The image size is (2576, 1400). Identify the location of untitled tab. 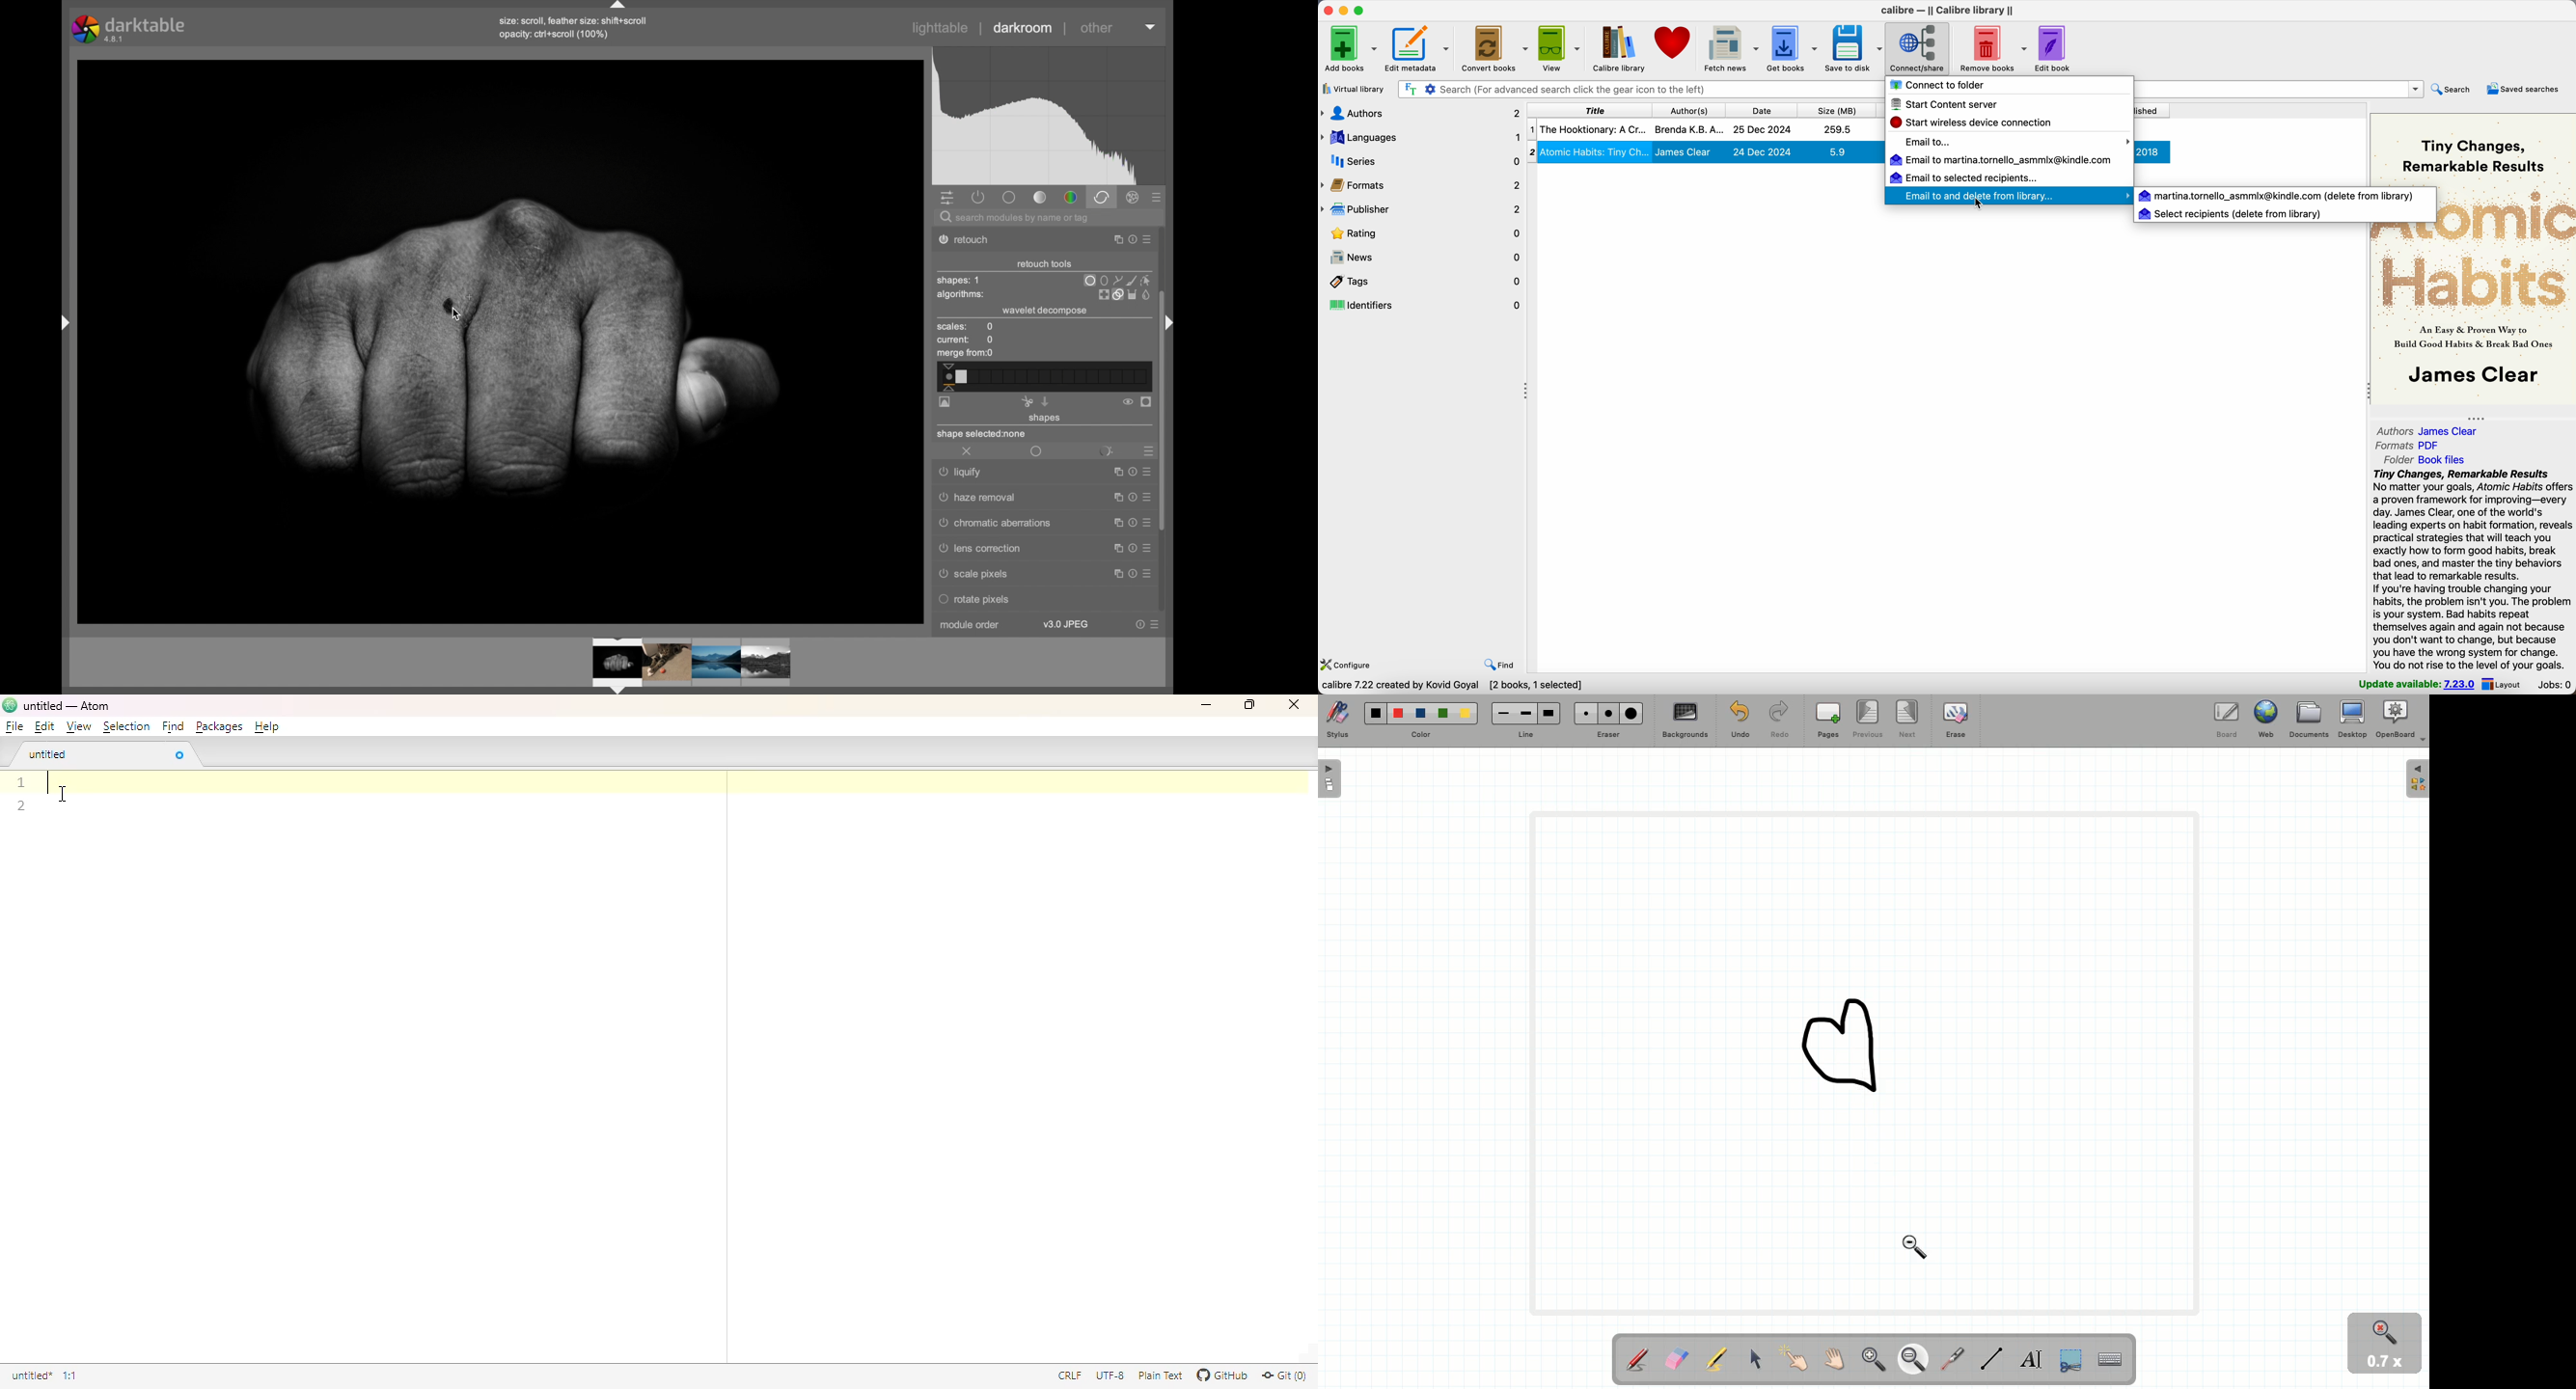
(95, 753).